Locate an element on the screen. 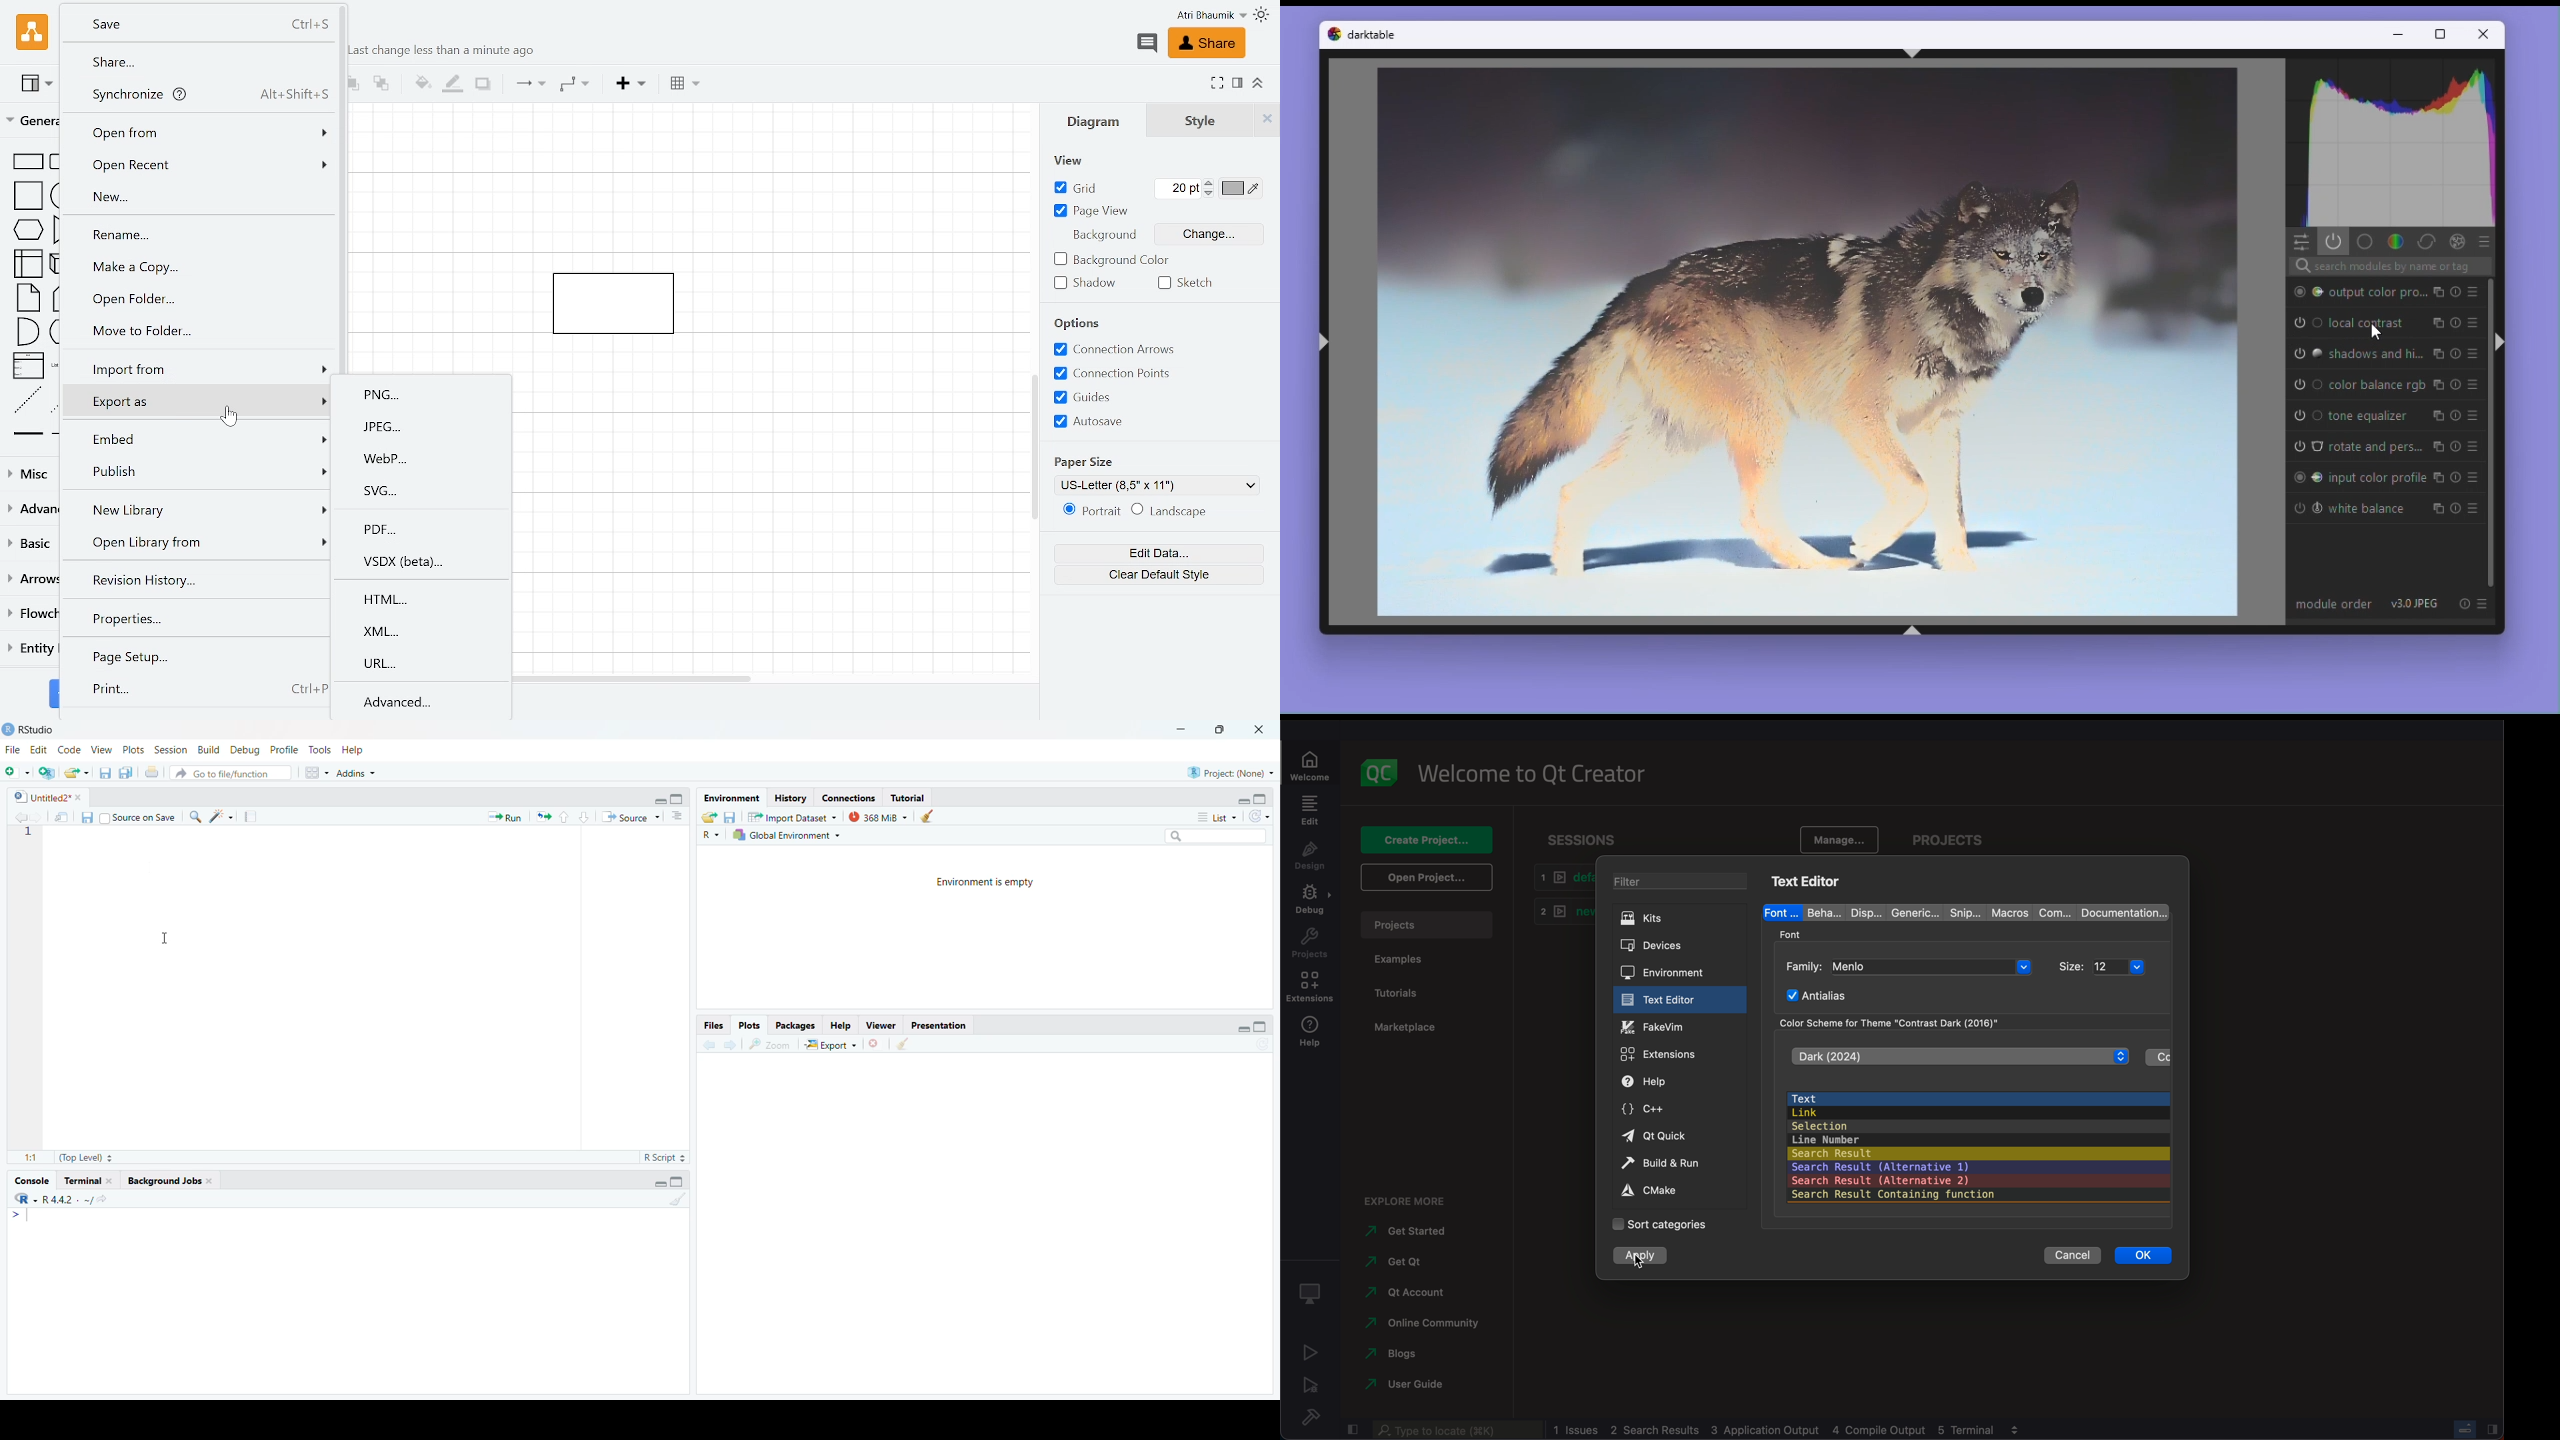 This screenshot has height=1456, width=2576. 11 (Top Level) 3 is located at coordinates (75, 1158).